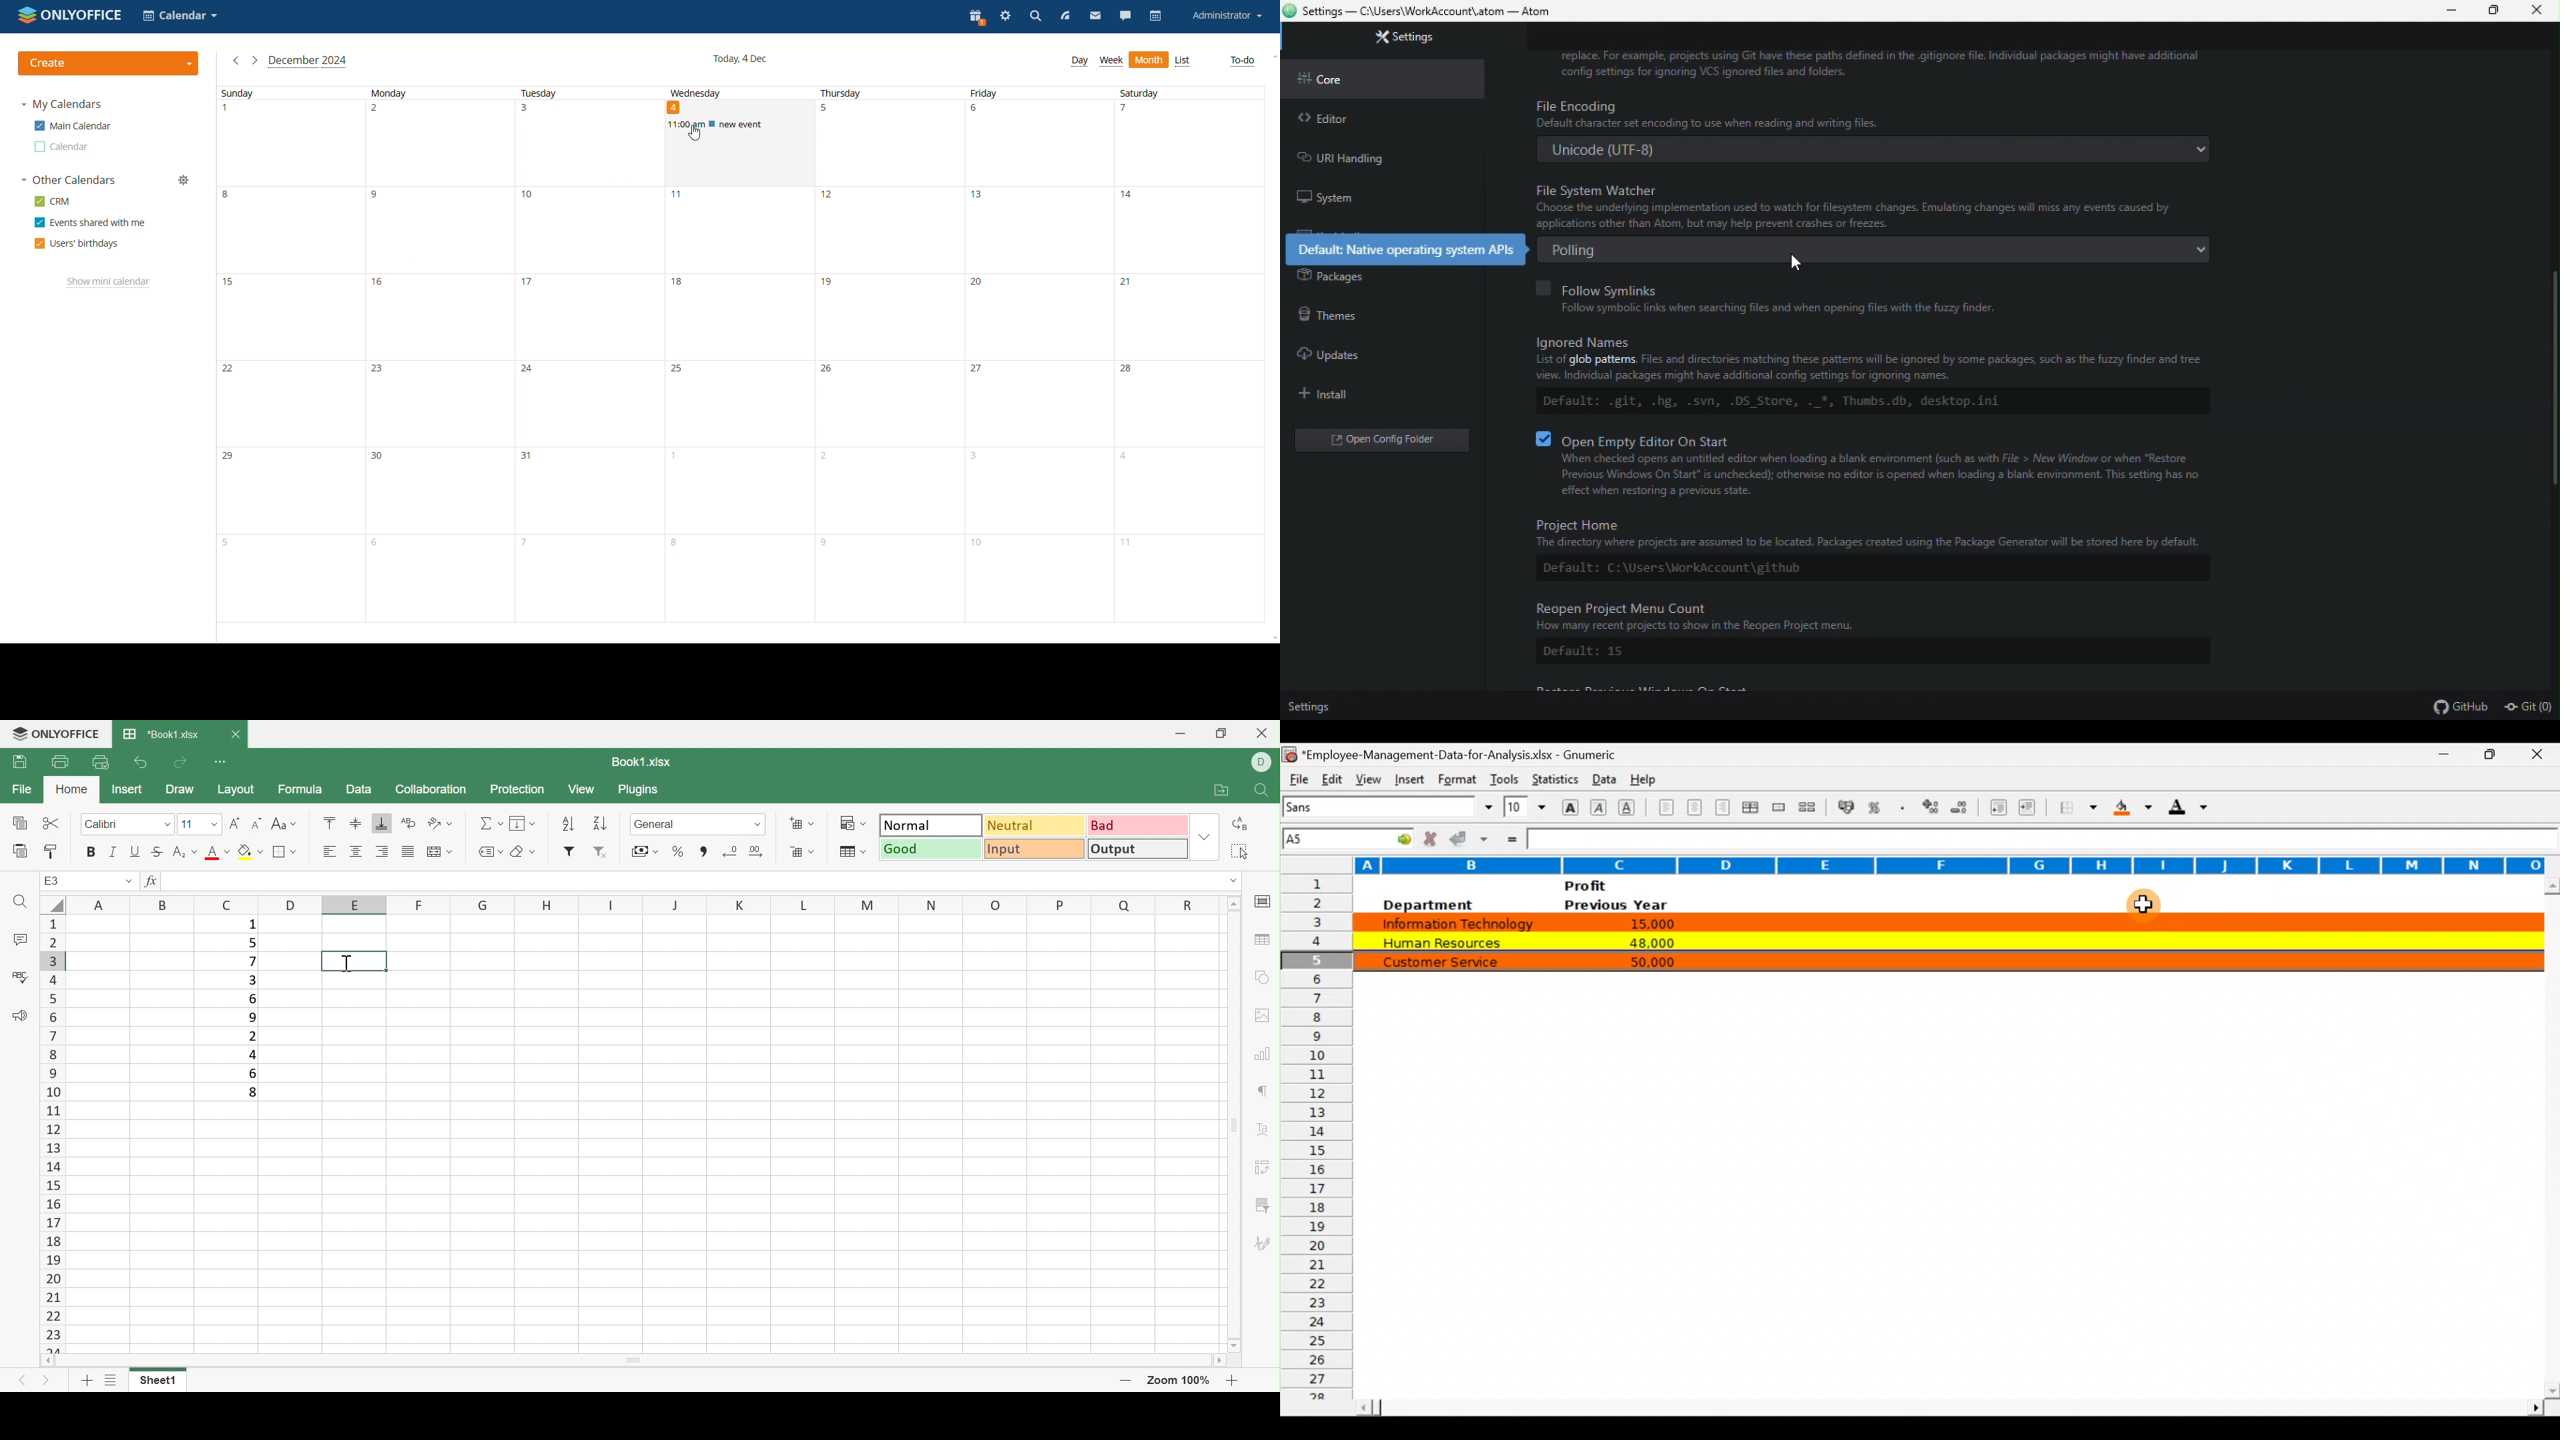  What do you see at coordinates (764, 851) in the screenshot?
I see `Increase decimals` at bounding box center [764, 851].